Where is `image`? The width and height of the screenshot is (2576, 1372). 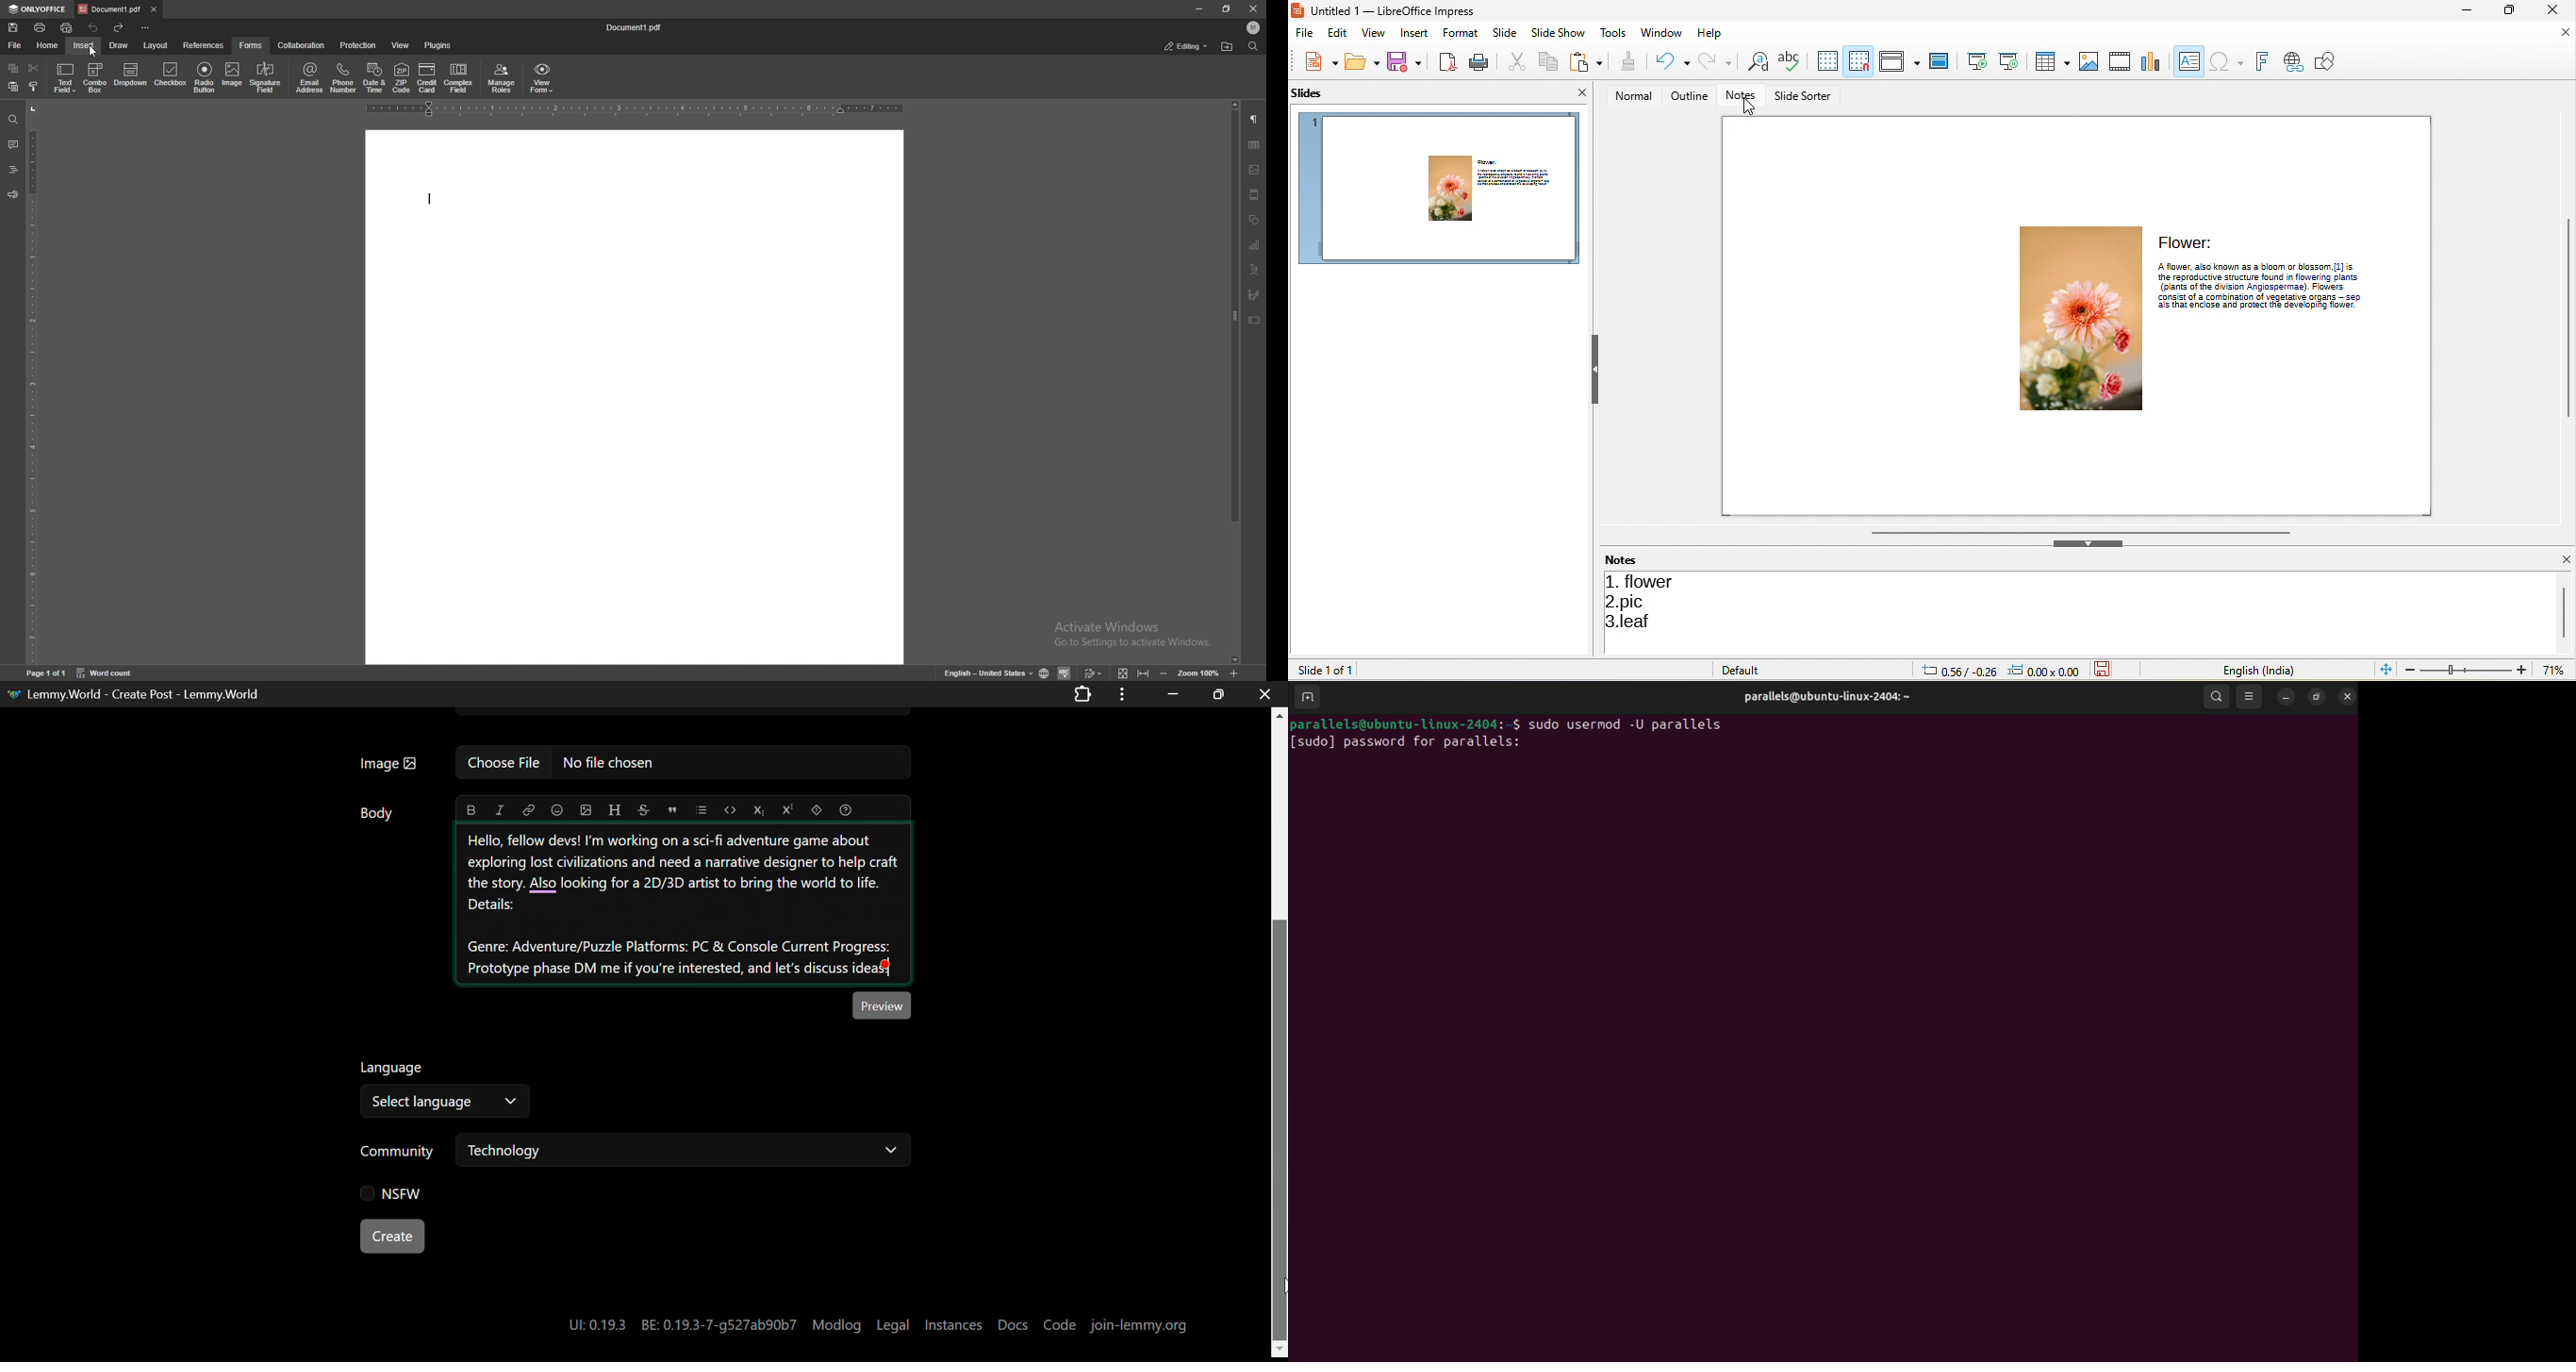 image is located at coordinates (2087, 59).